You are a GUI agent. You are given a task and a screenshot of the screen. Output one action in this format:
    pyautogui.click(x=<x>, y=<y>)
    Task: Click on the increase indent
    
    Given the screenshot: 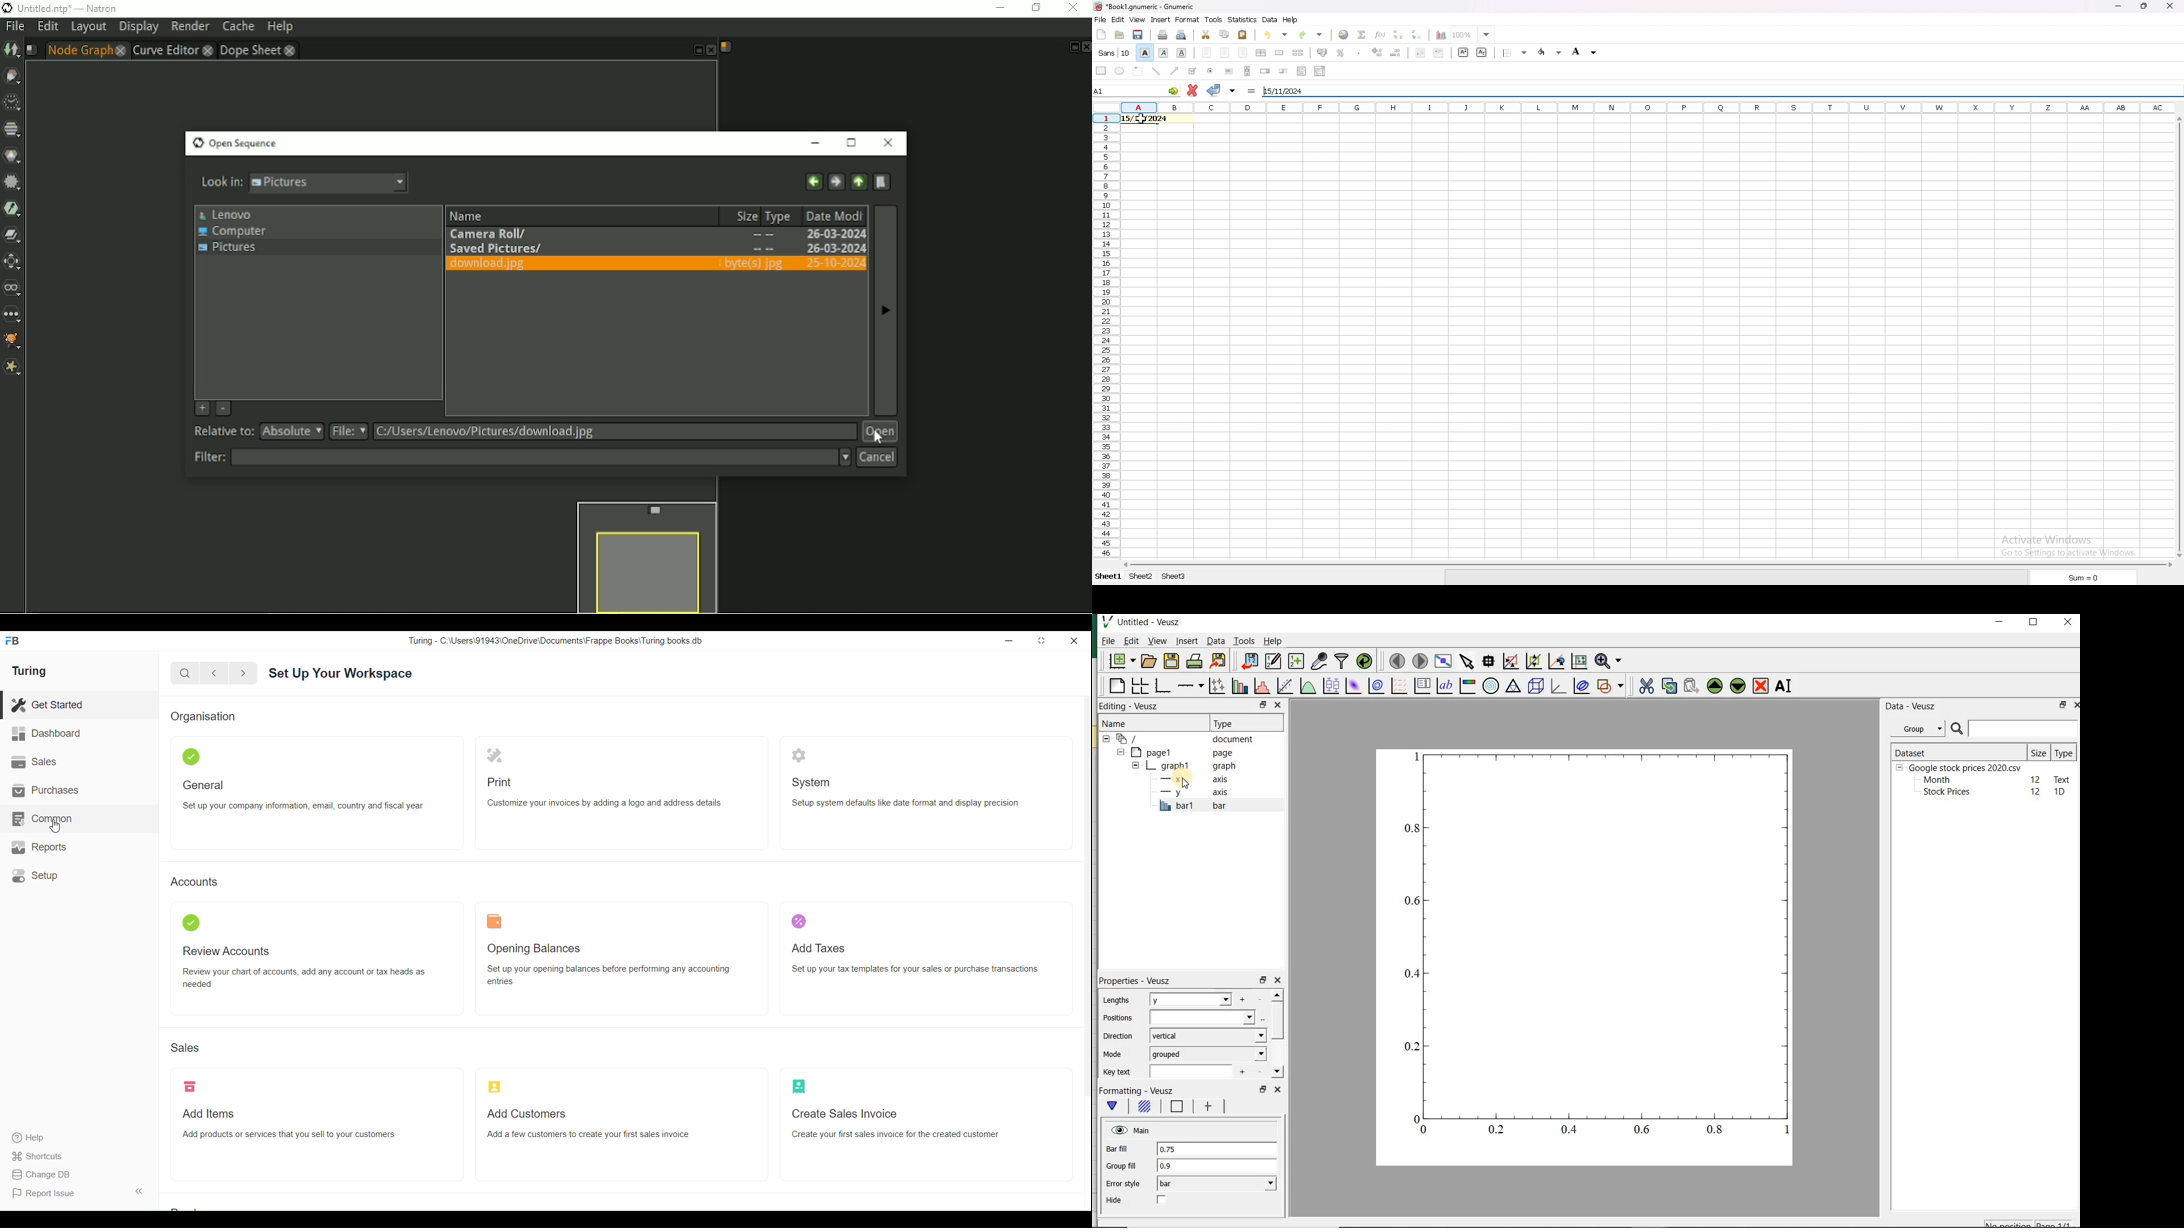 What is the action you would take?
    pyautogui.click(x=1440, y=53)
    